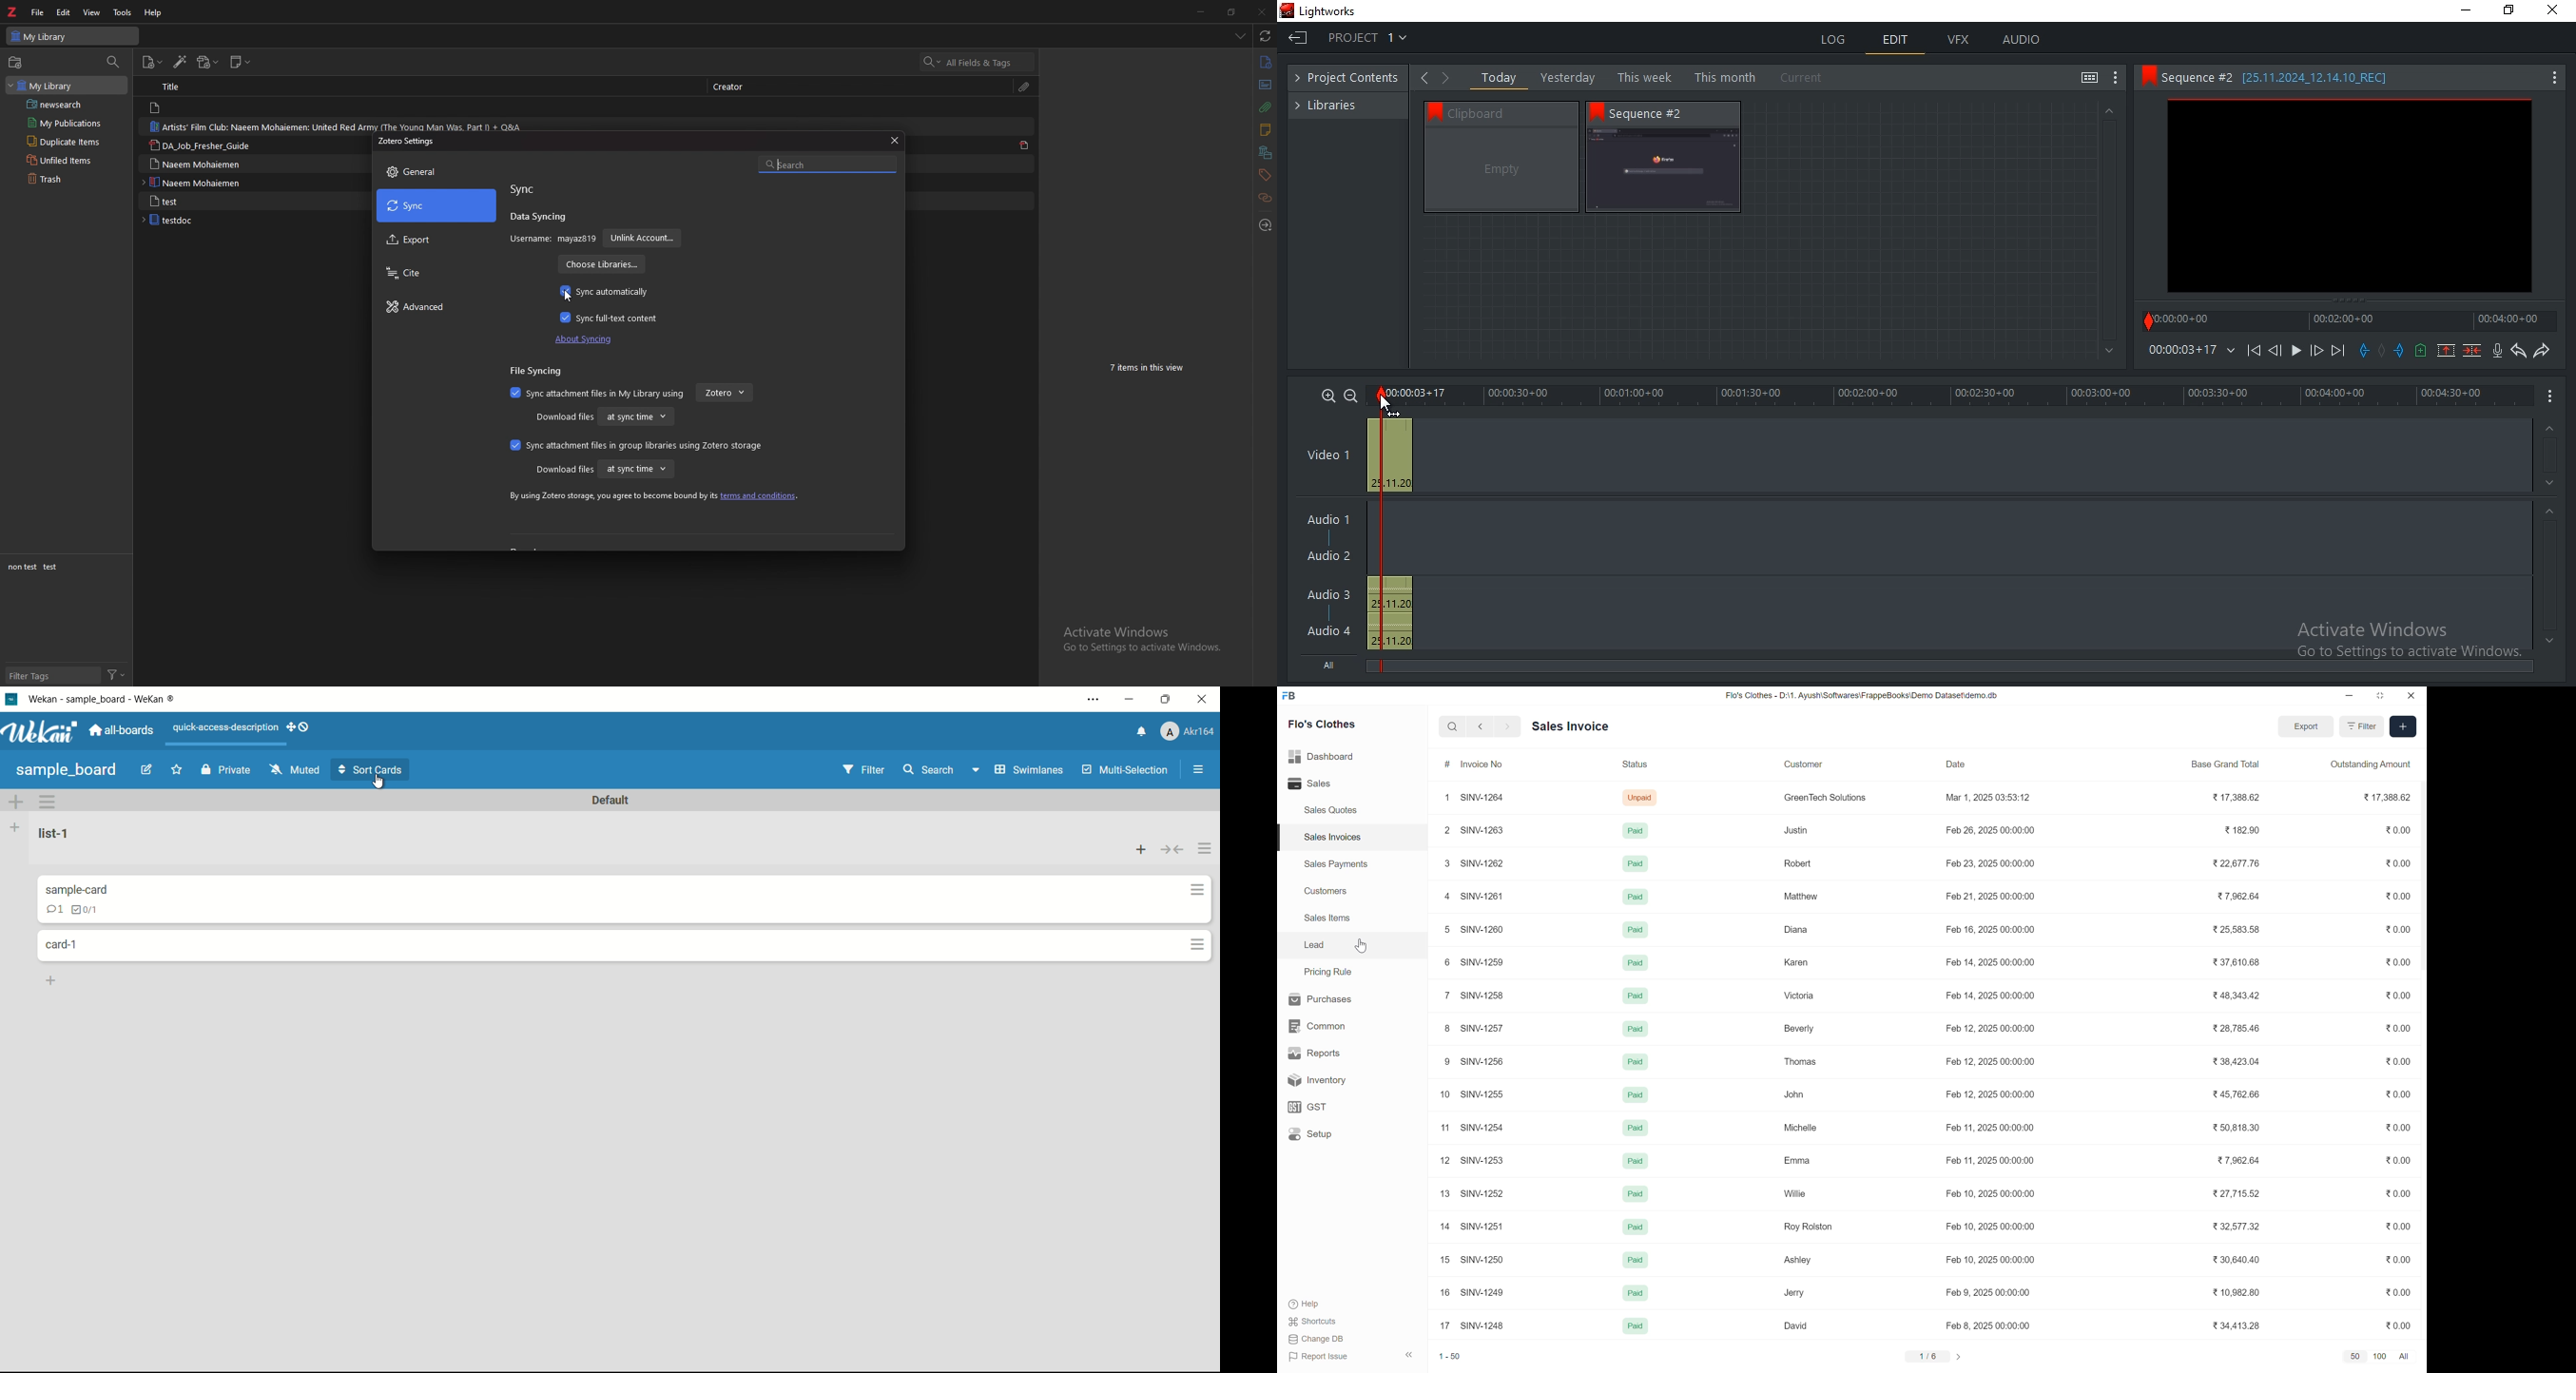  I want to click on 27,715.52, so click(2235, 1194).